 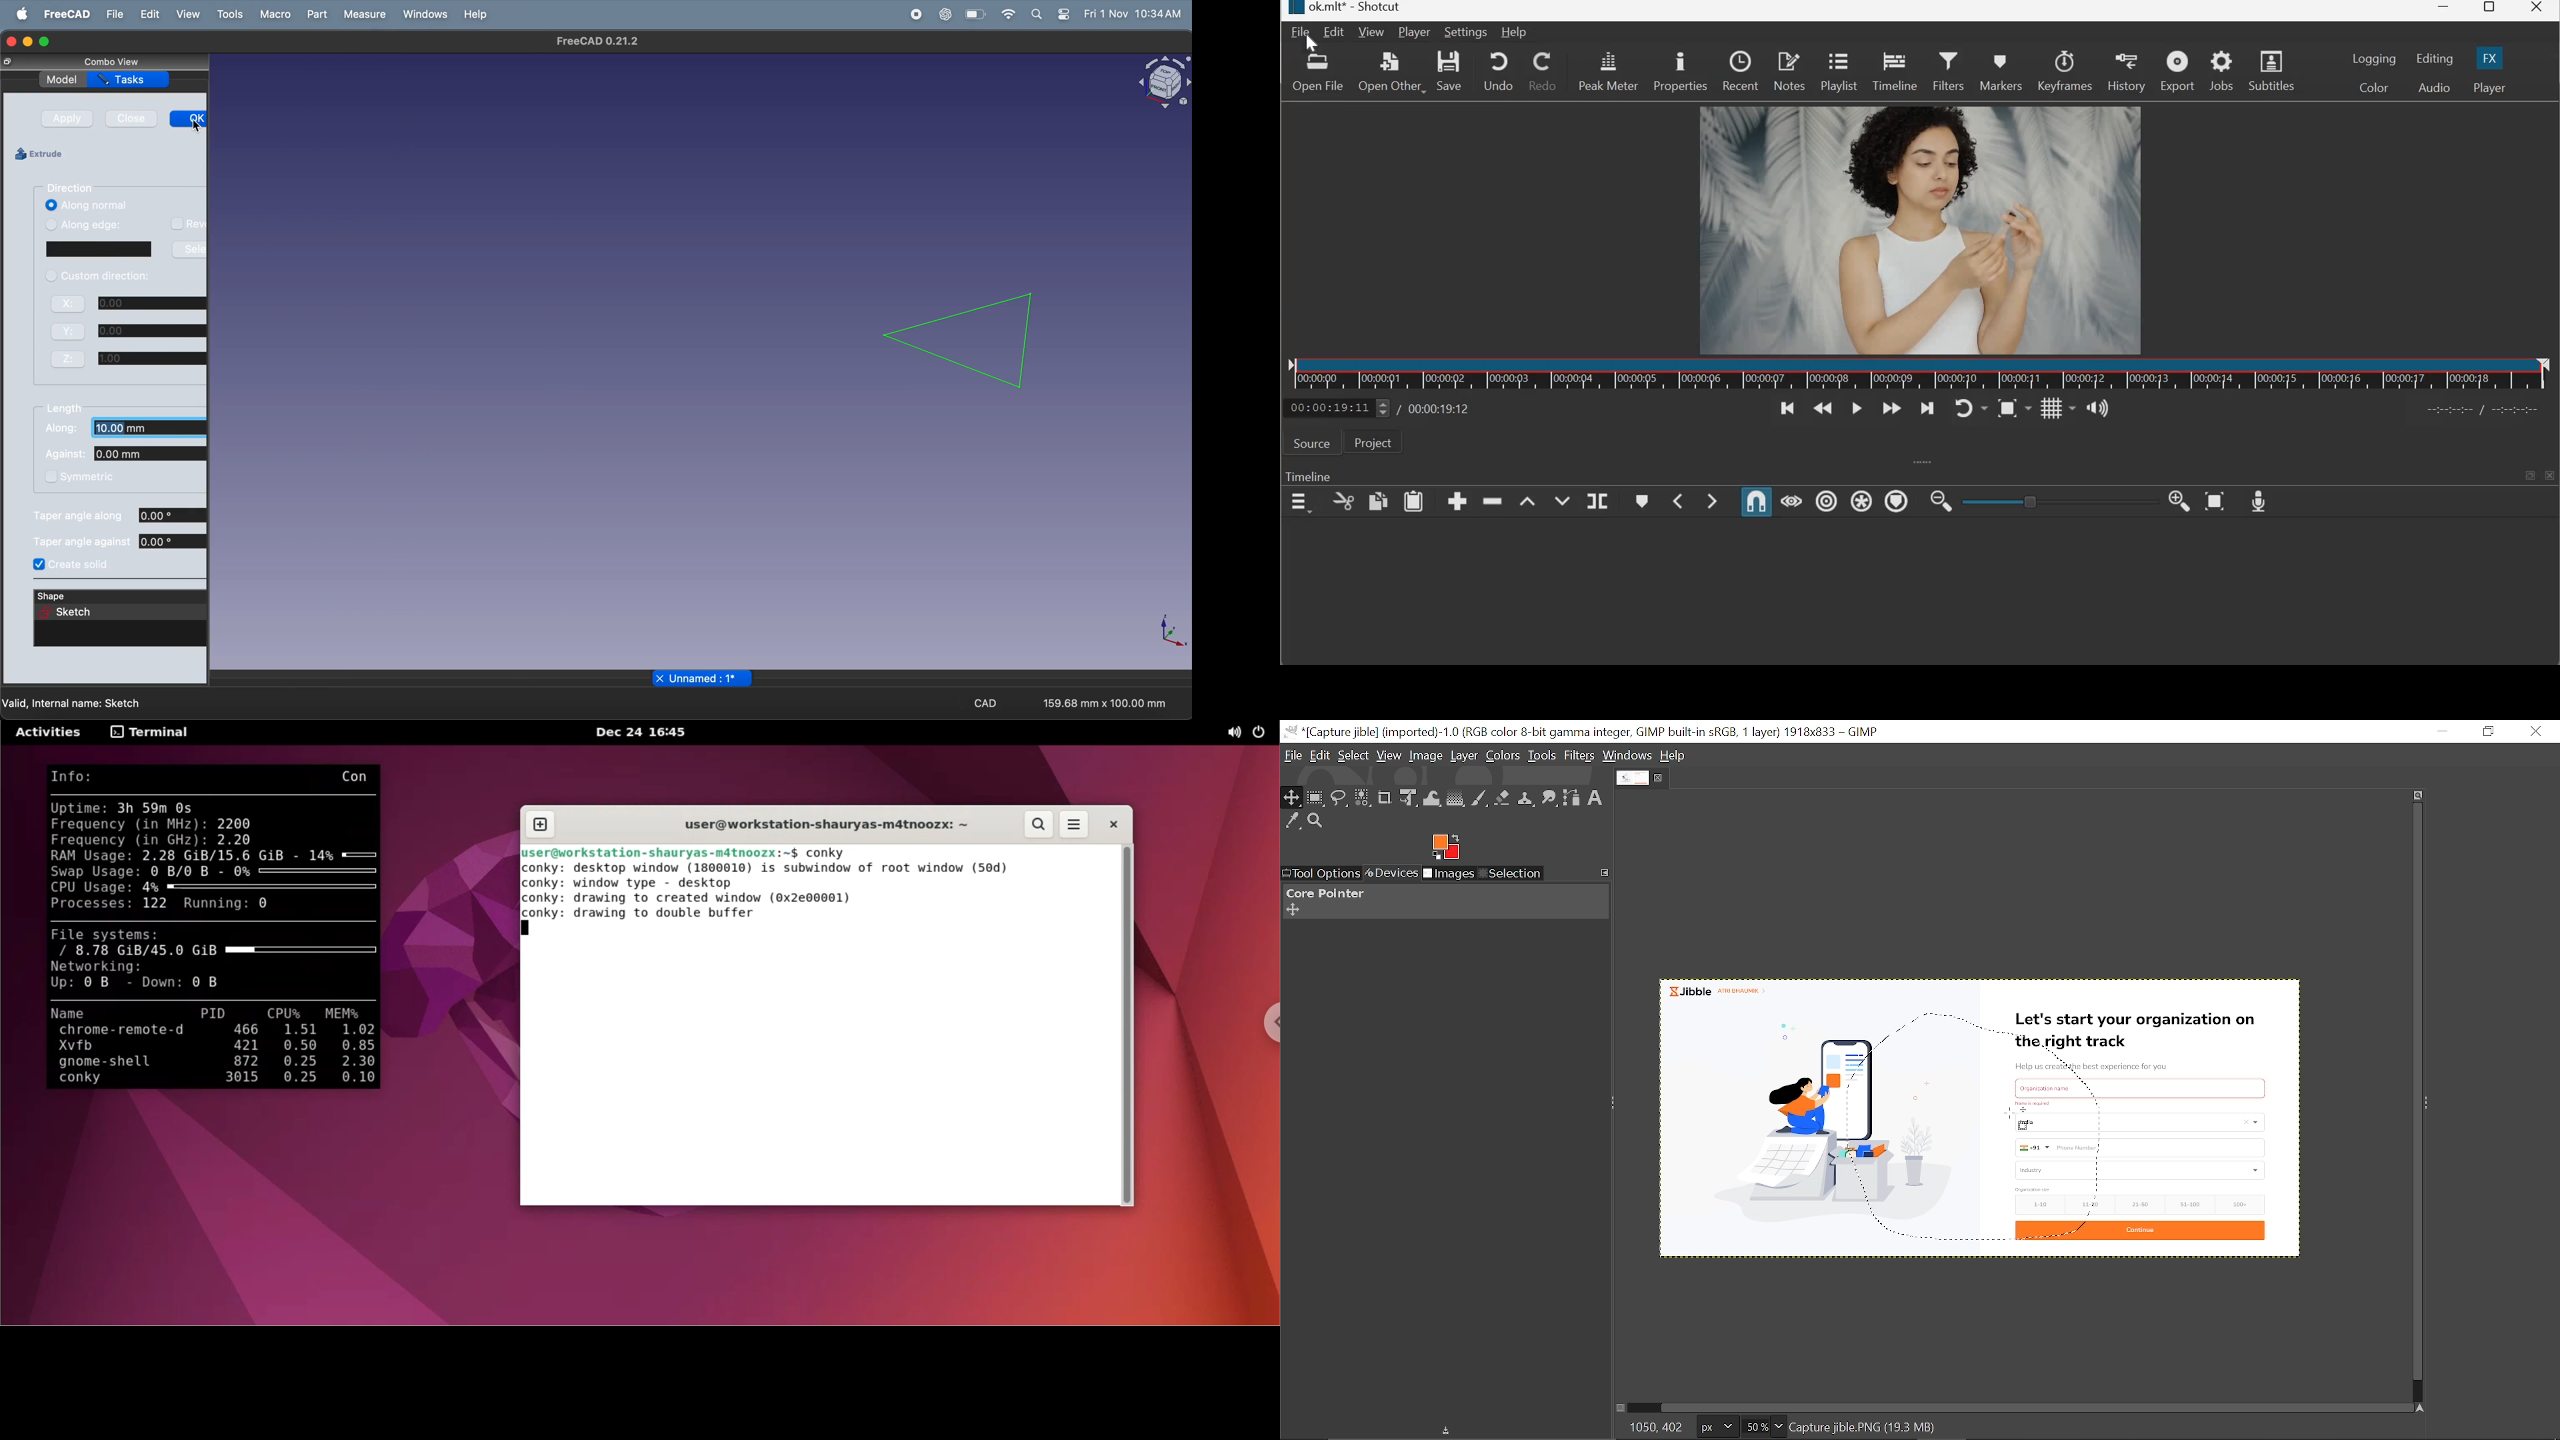 What do you see at coordinates (1465, 32) in the screenshot?
I see `Settings` at bounding box center [1465, 32].